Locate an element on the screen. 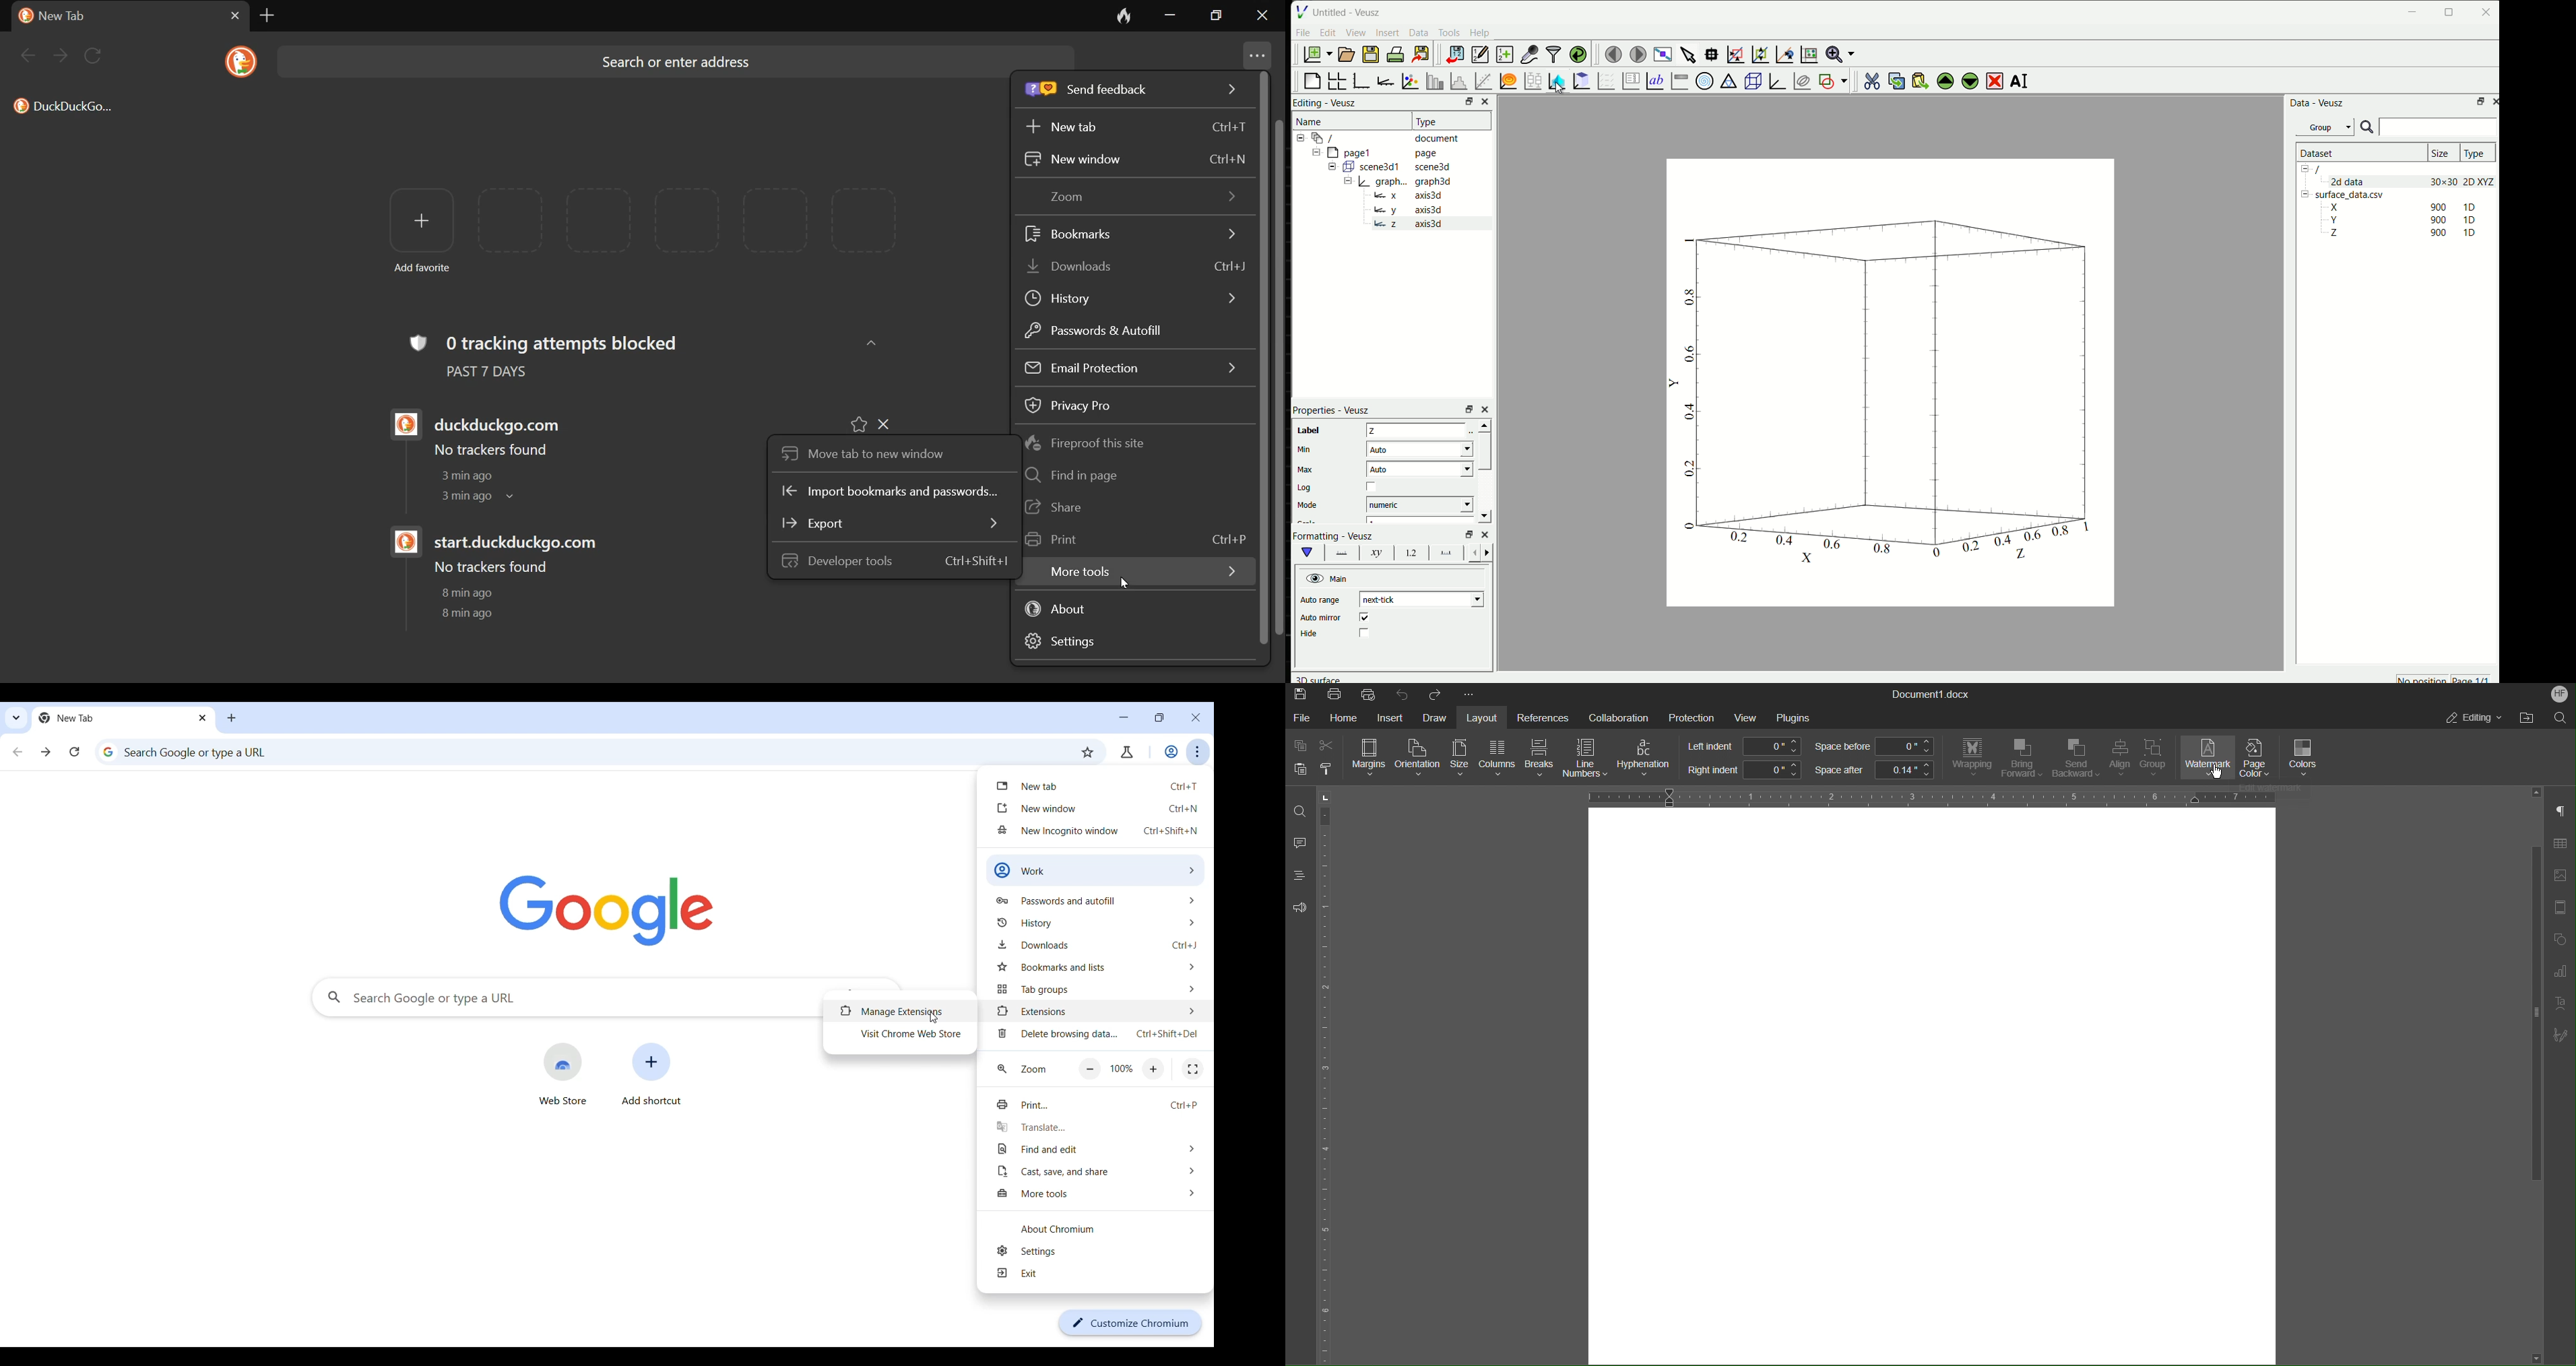  Layout is located at coordinates (1485, 717).